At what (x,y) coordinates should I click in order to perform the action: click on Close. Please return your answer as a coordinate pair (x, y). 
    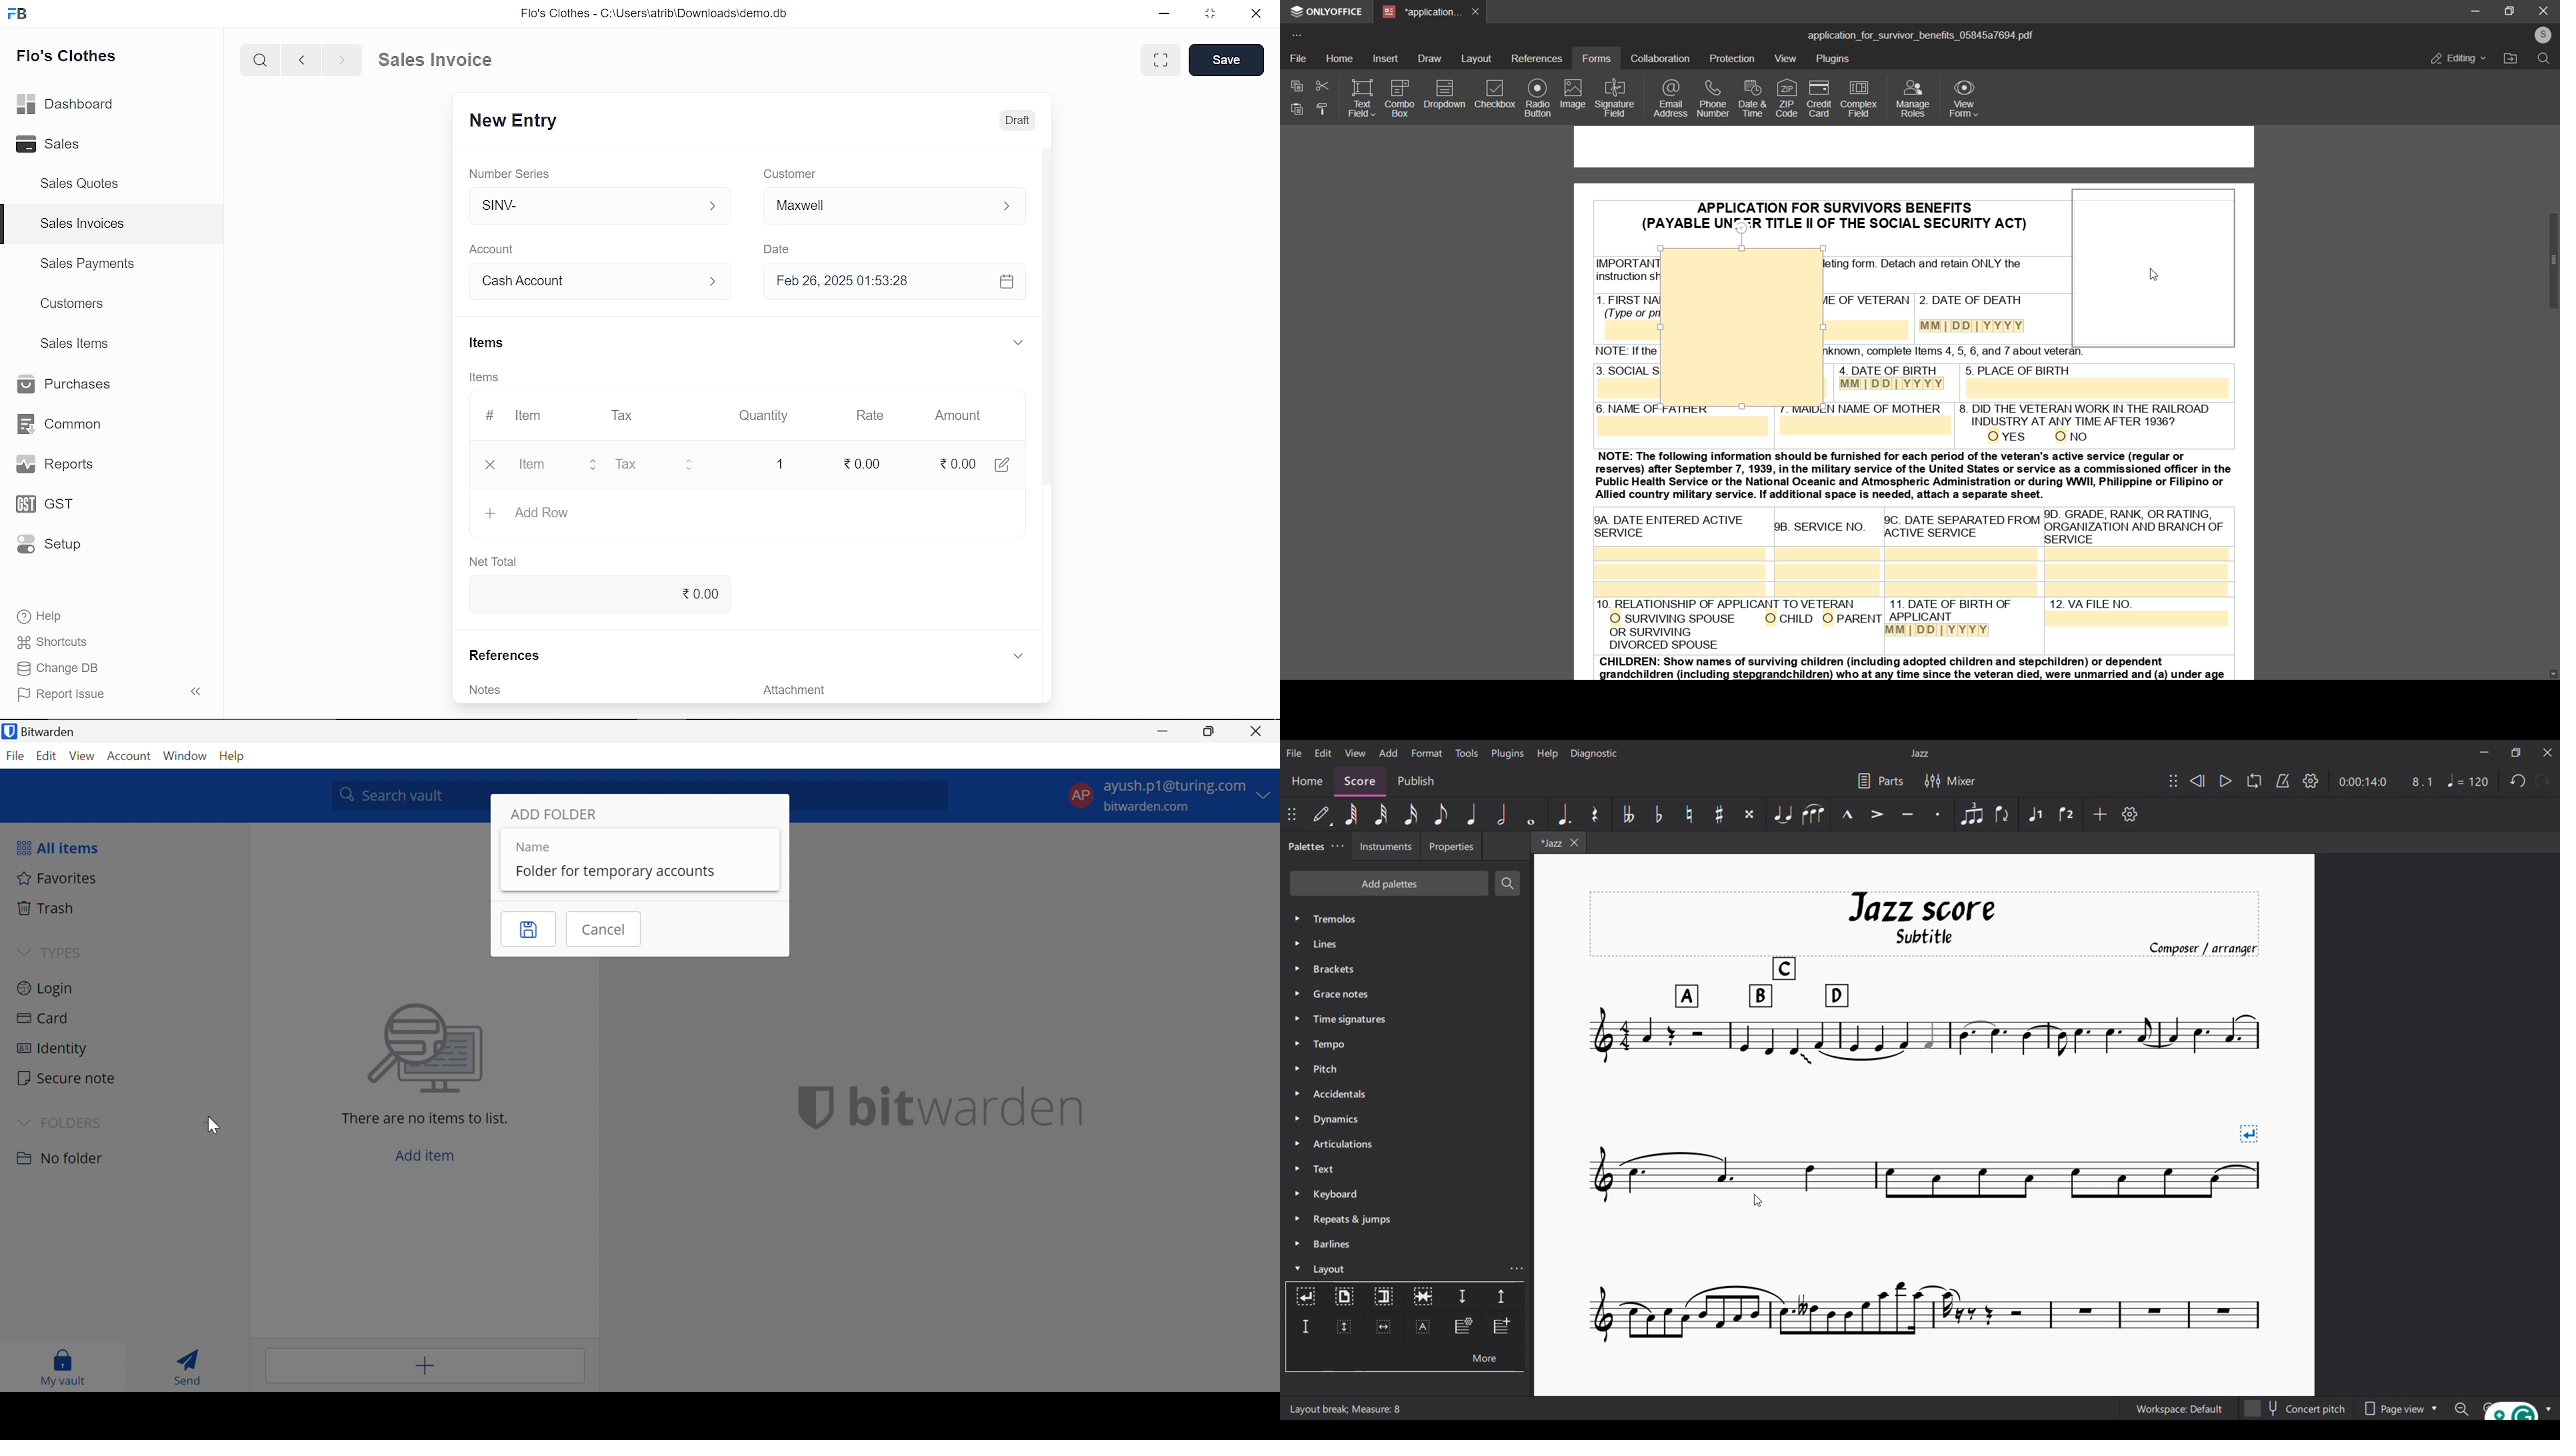
    Looking at the image, I should click on (1255, 731).